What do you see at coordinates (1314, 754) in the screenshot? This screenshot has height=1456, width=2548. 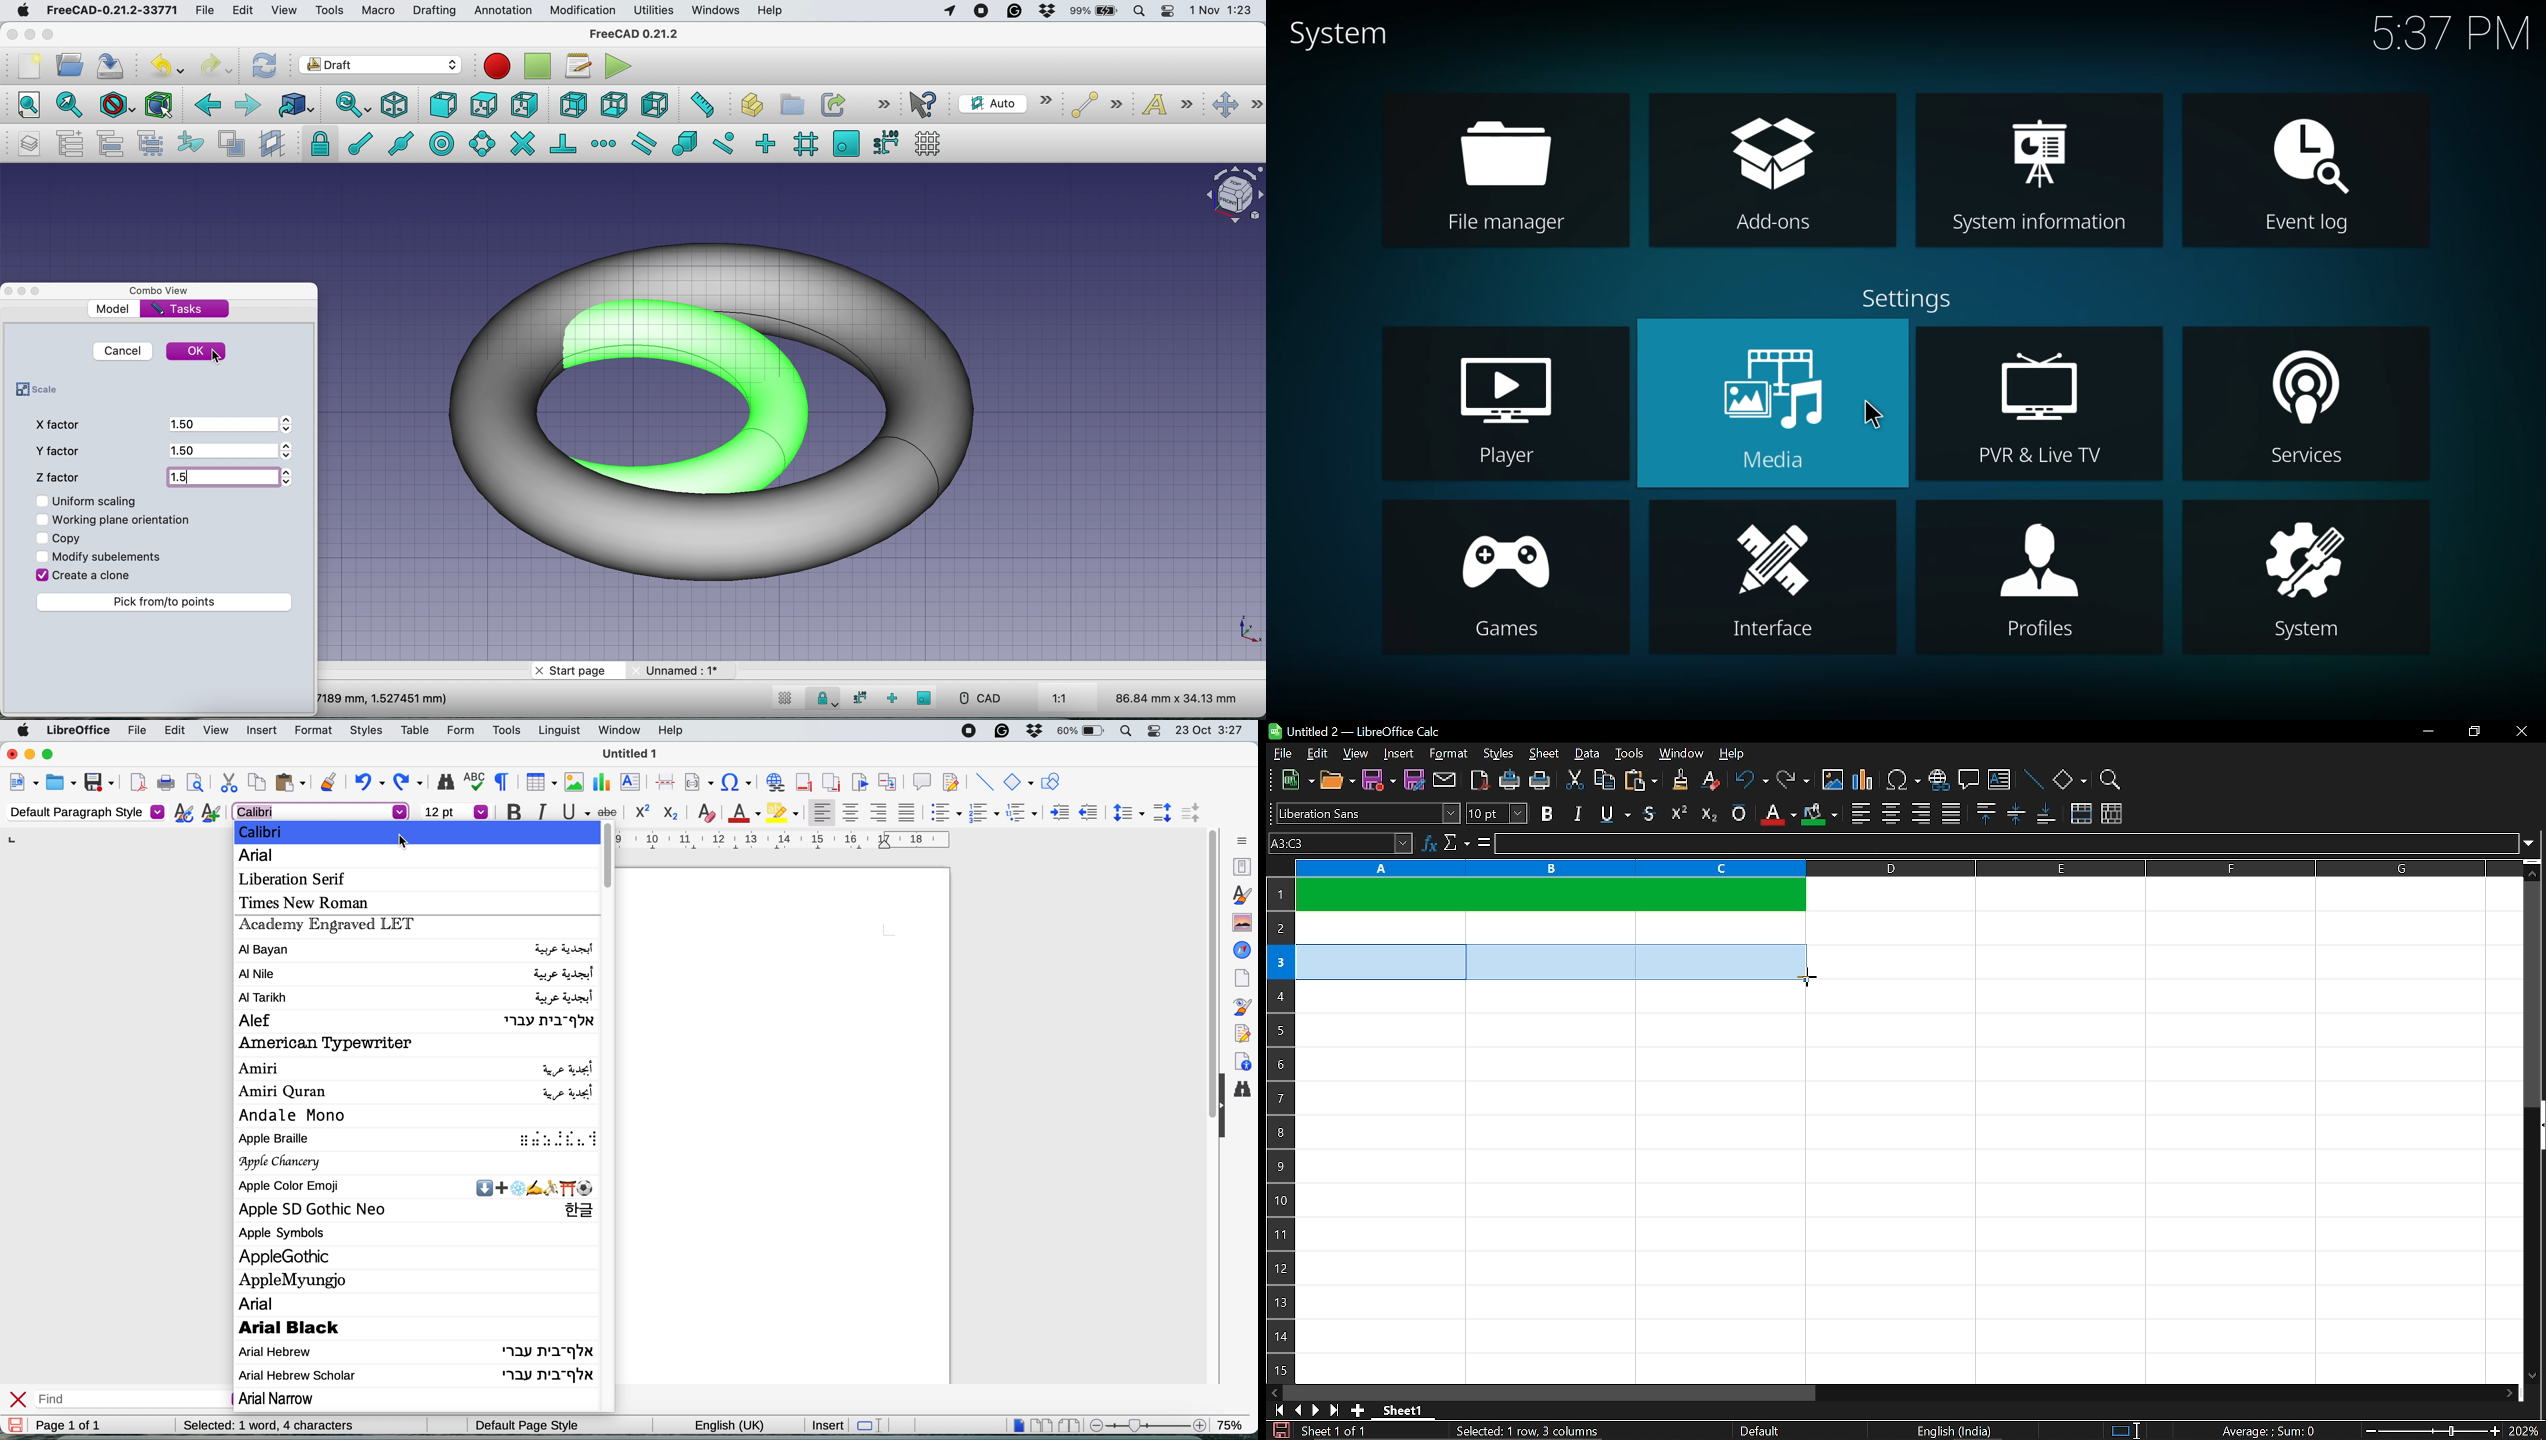 I see `edit` at bounding box center [1314, 754].